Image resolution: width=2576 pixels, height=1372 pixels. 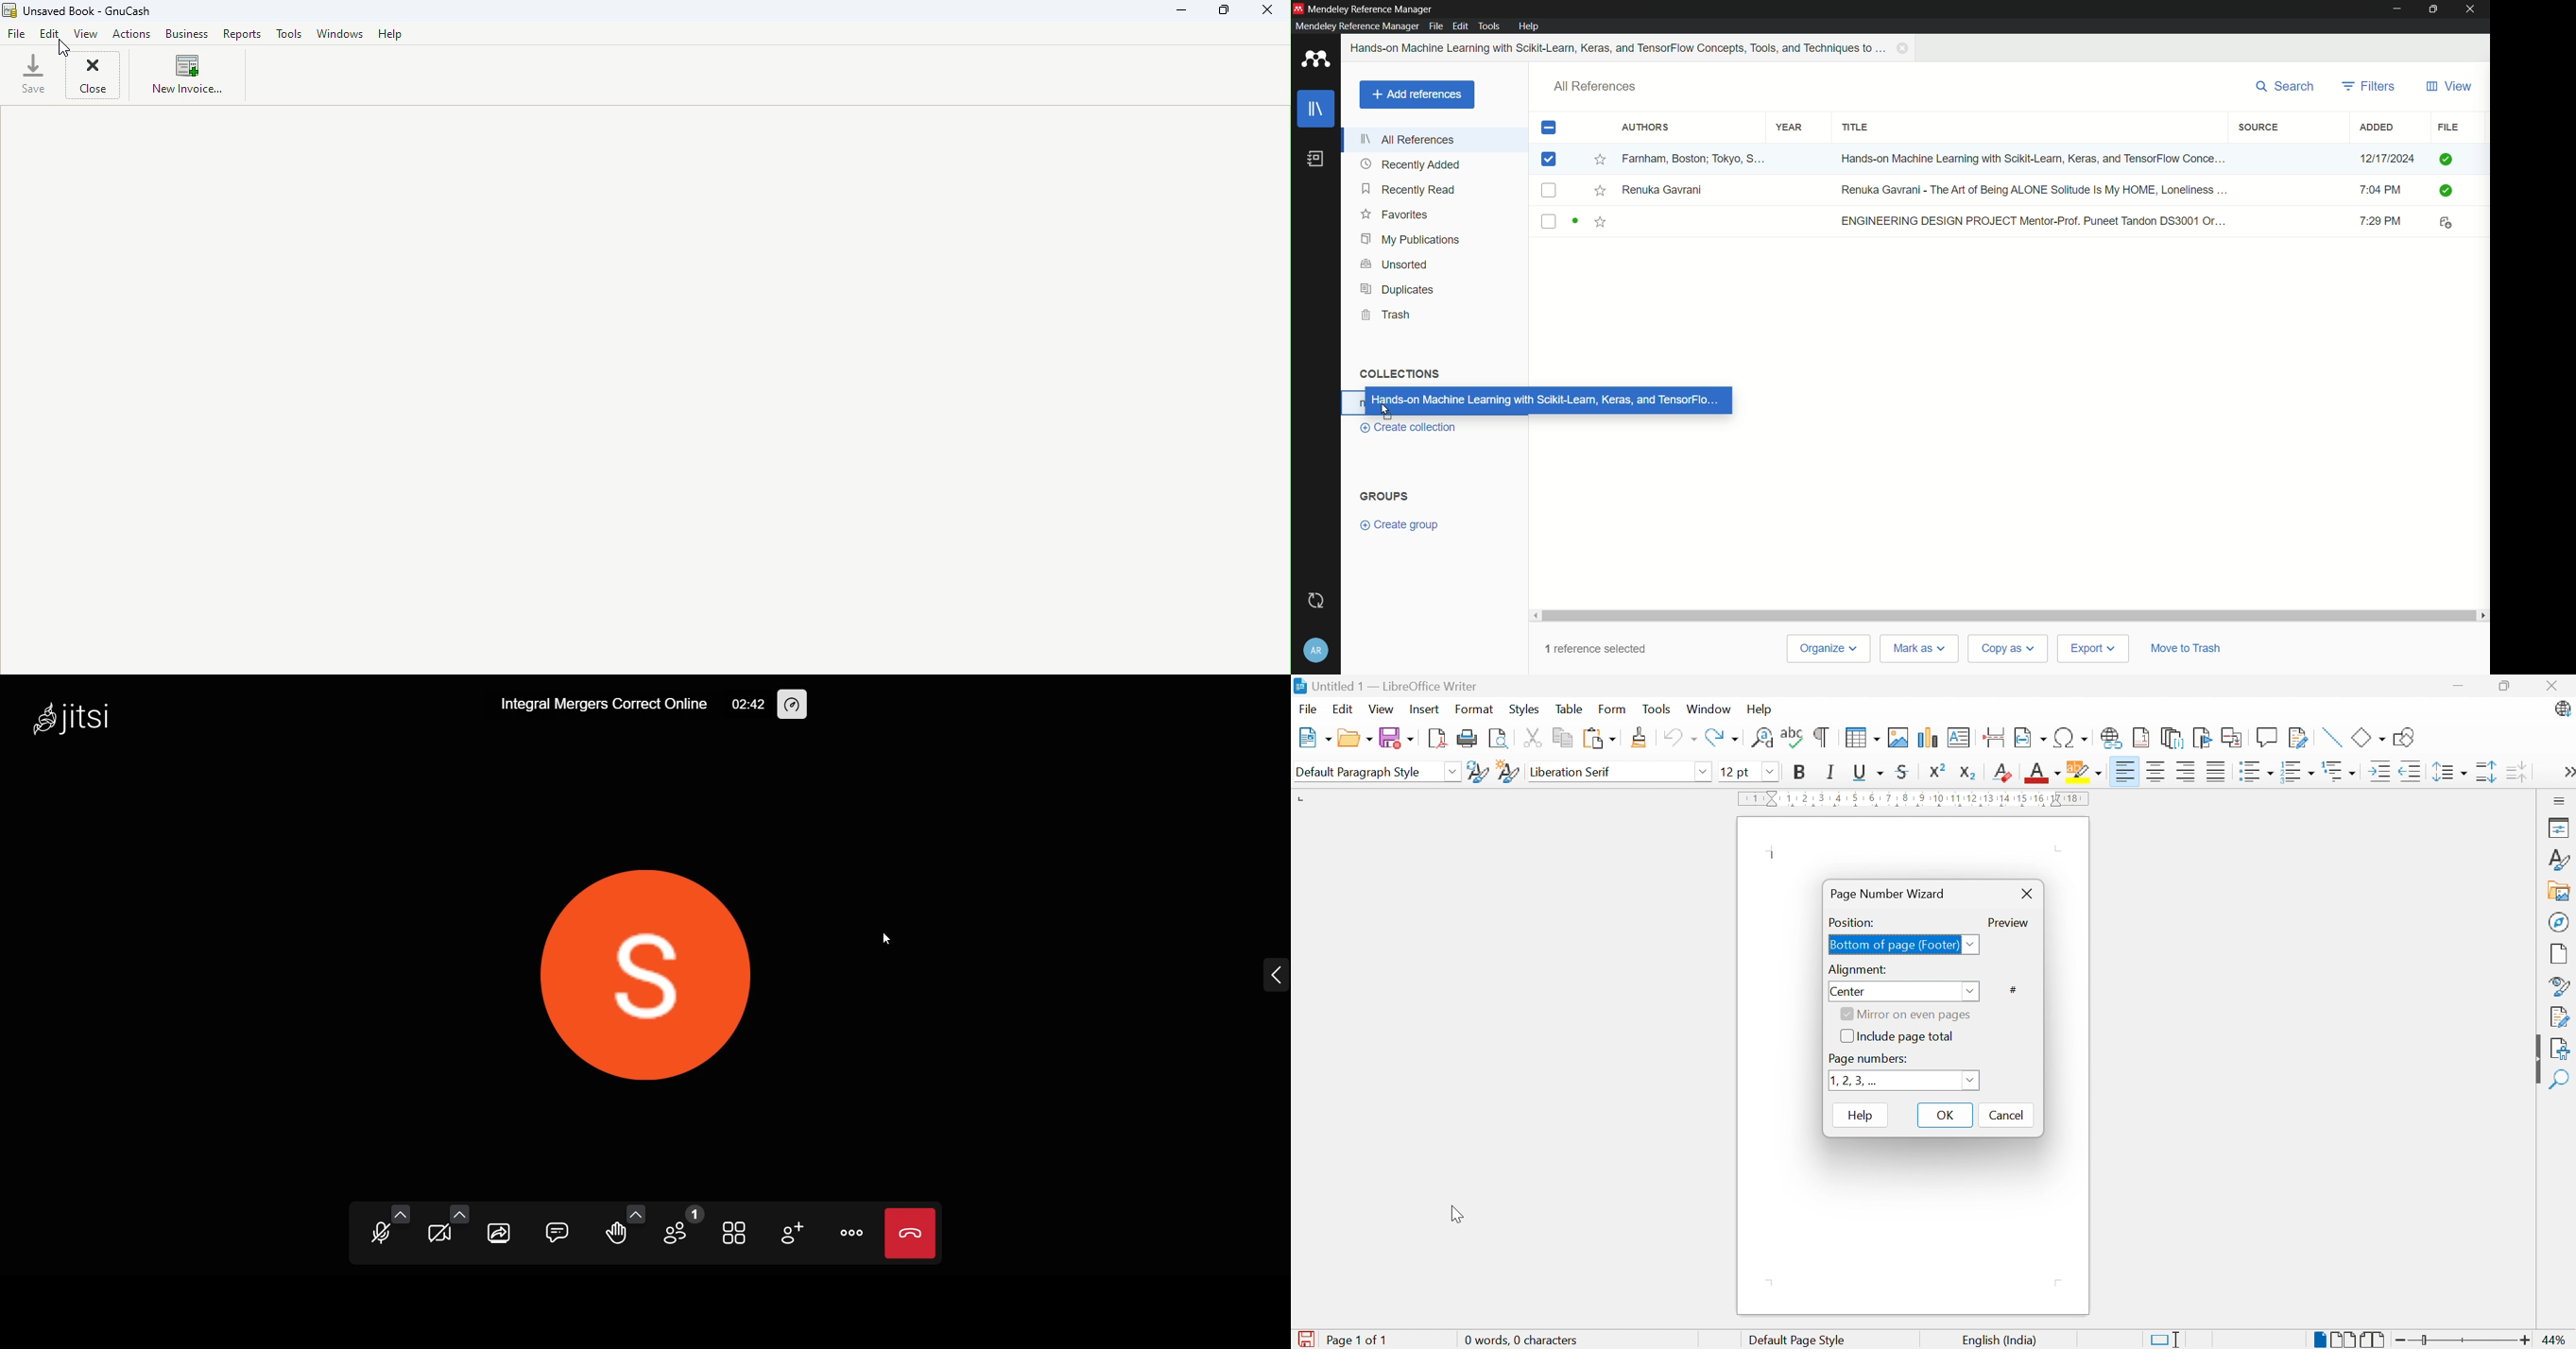 I want to click on Integral Mergers Correct Online, so click(x=598, y=705).